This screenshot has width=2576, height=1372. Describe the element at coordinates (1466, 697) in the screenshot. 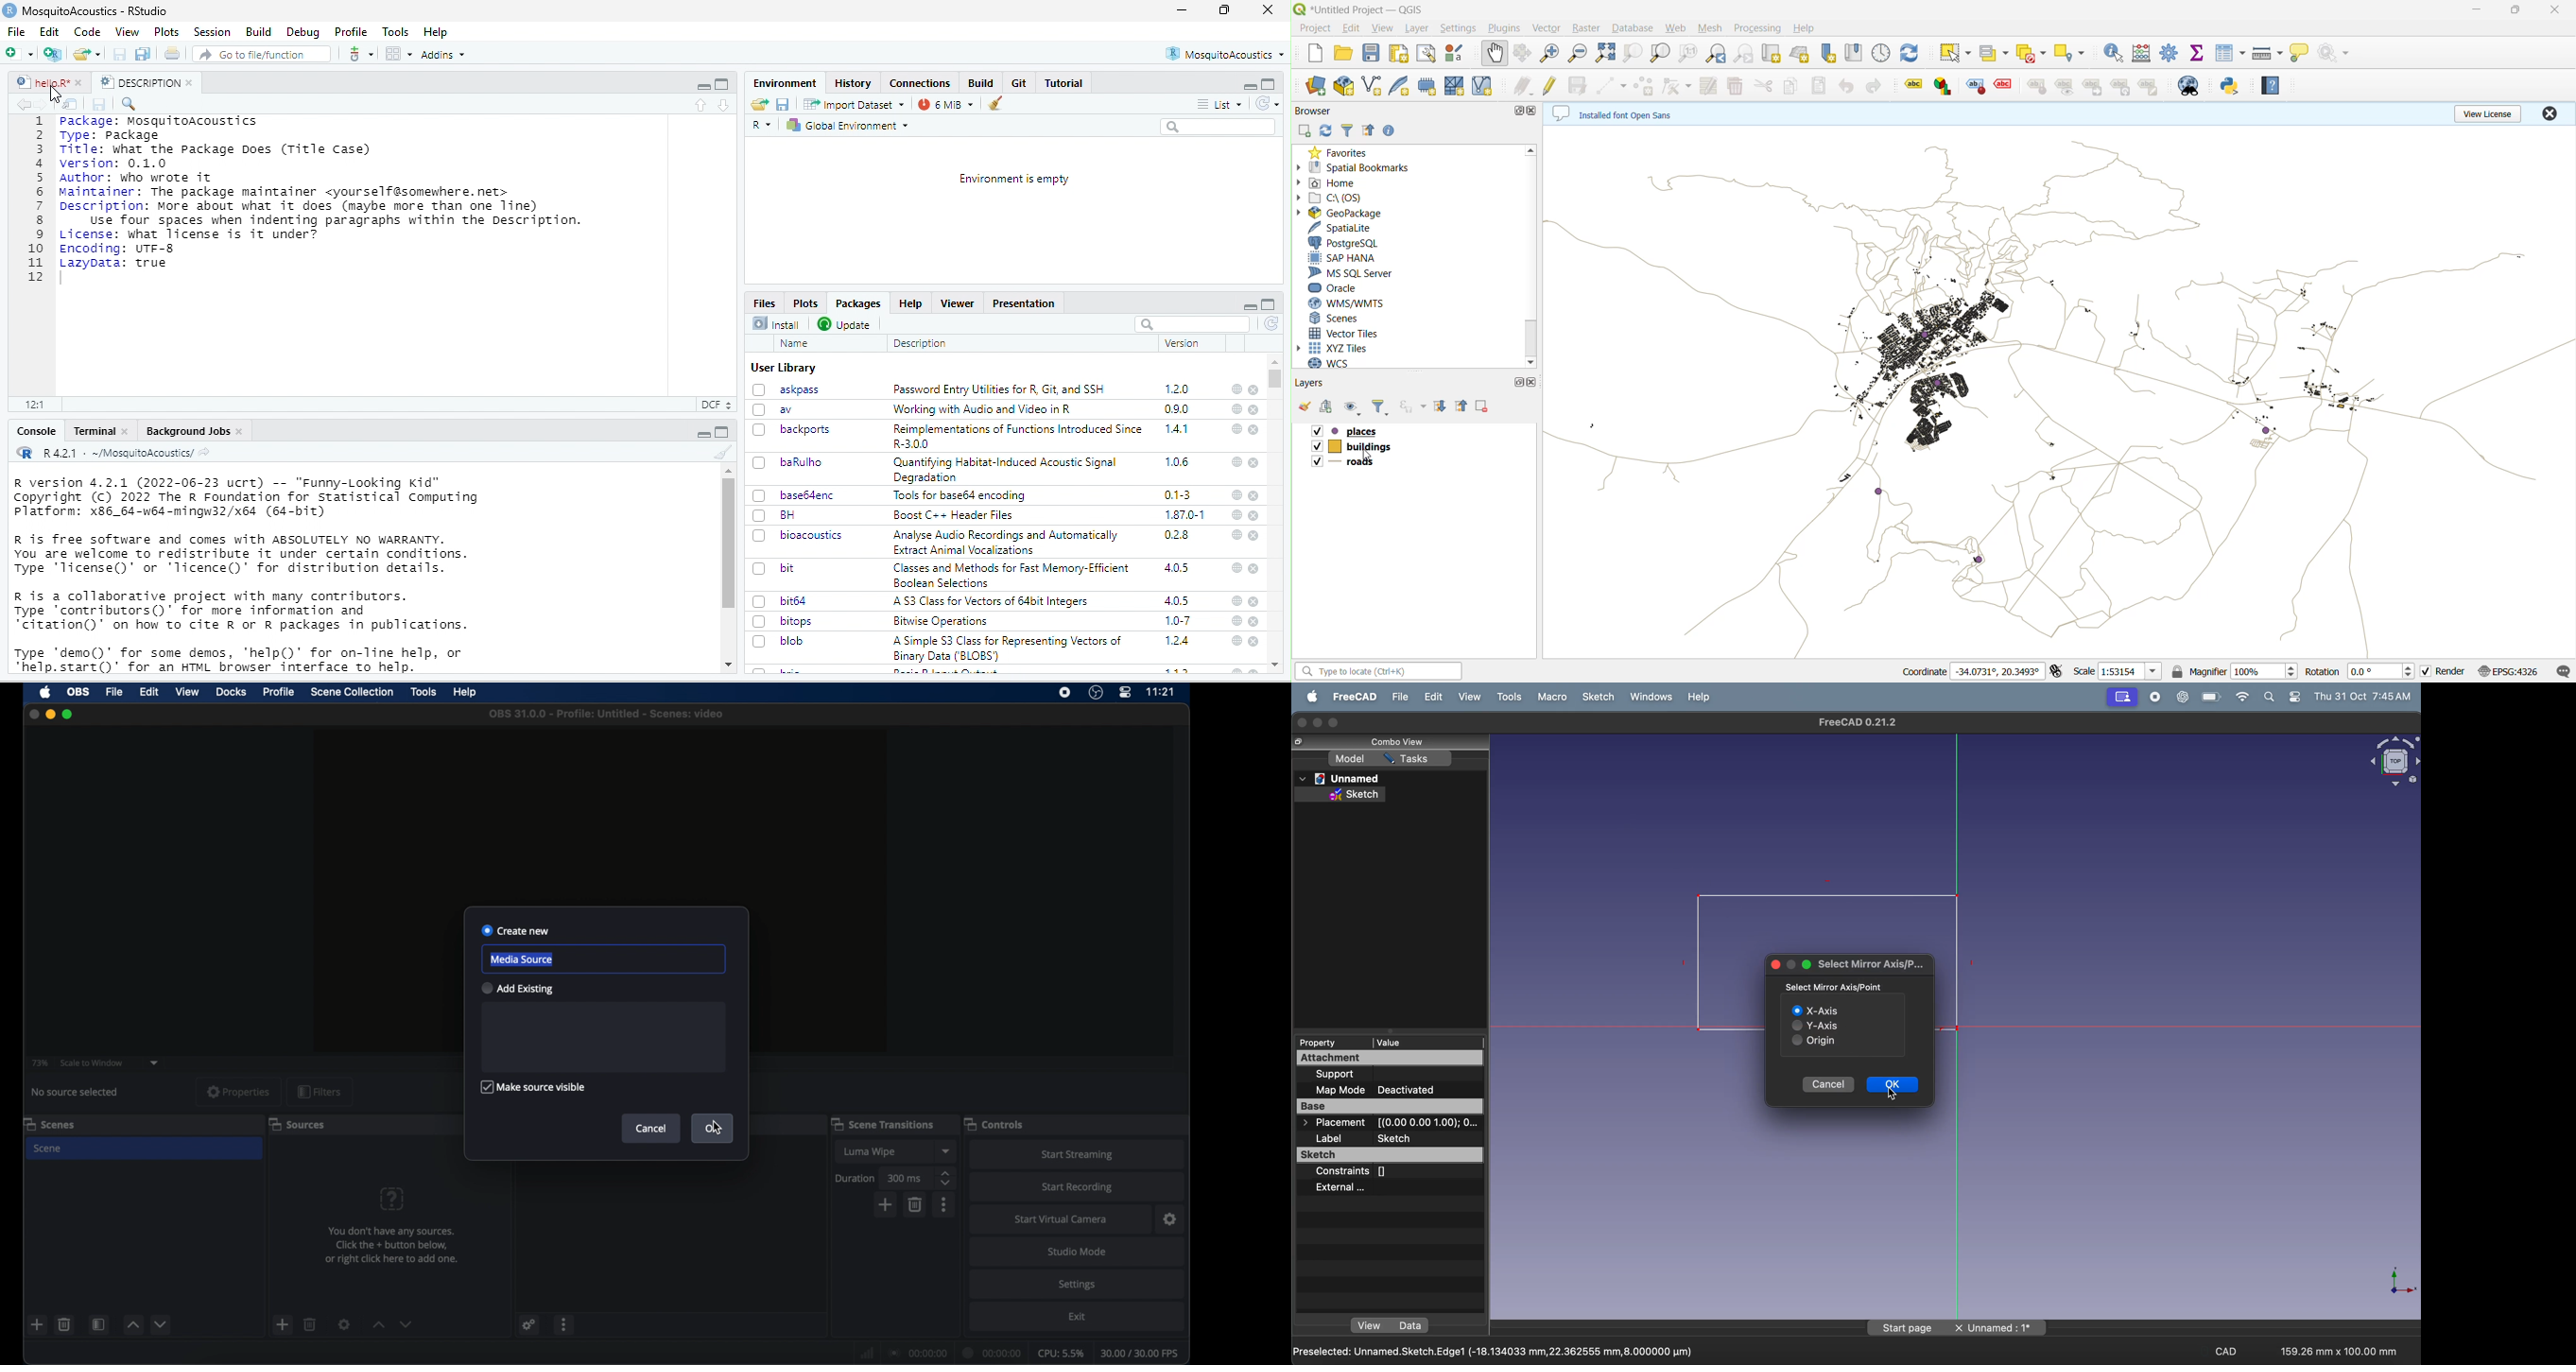

I see `view` at that location.